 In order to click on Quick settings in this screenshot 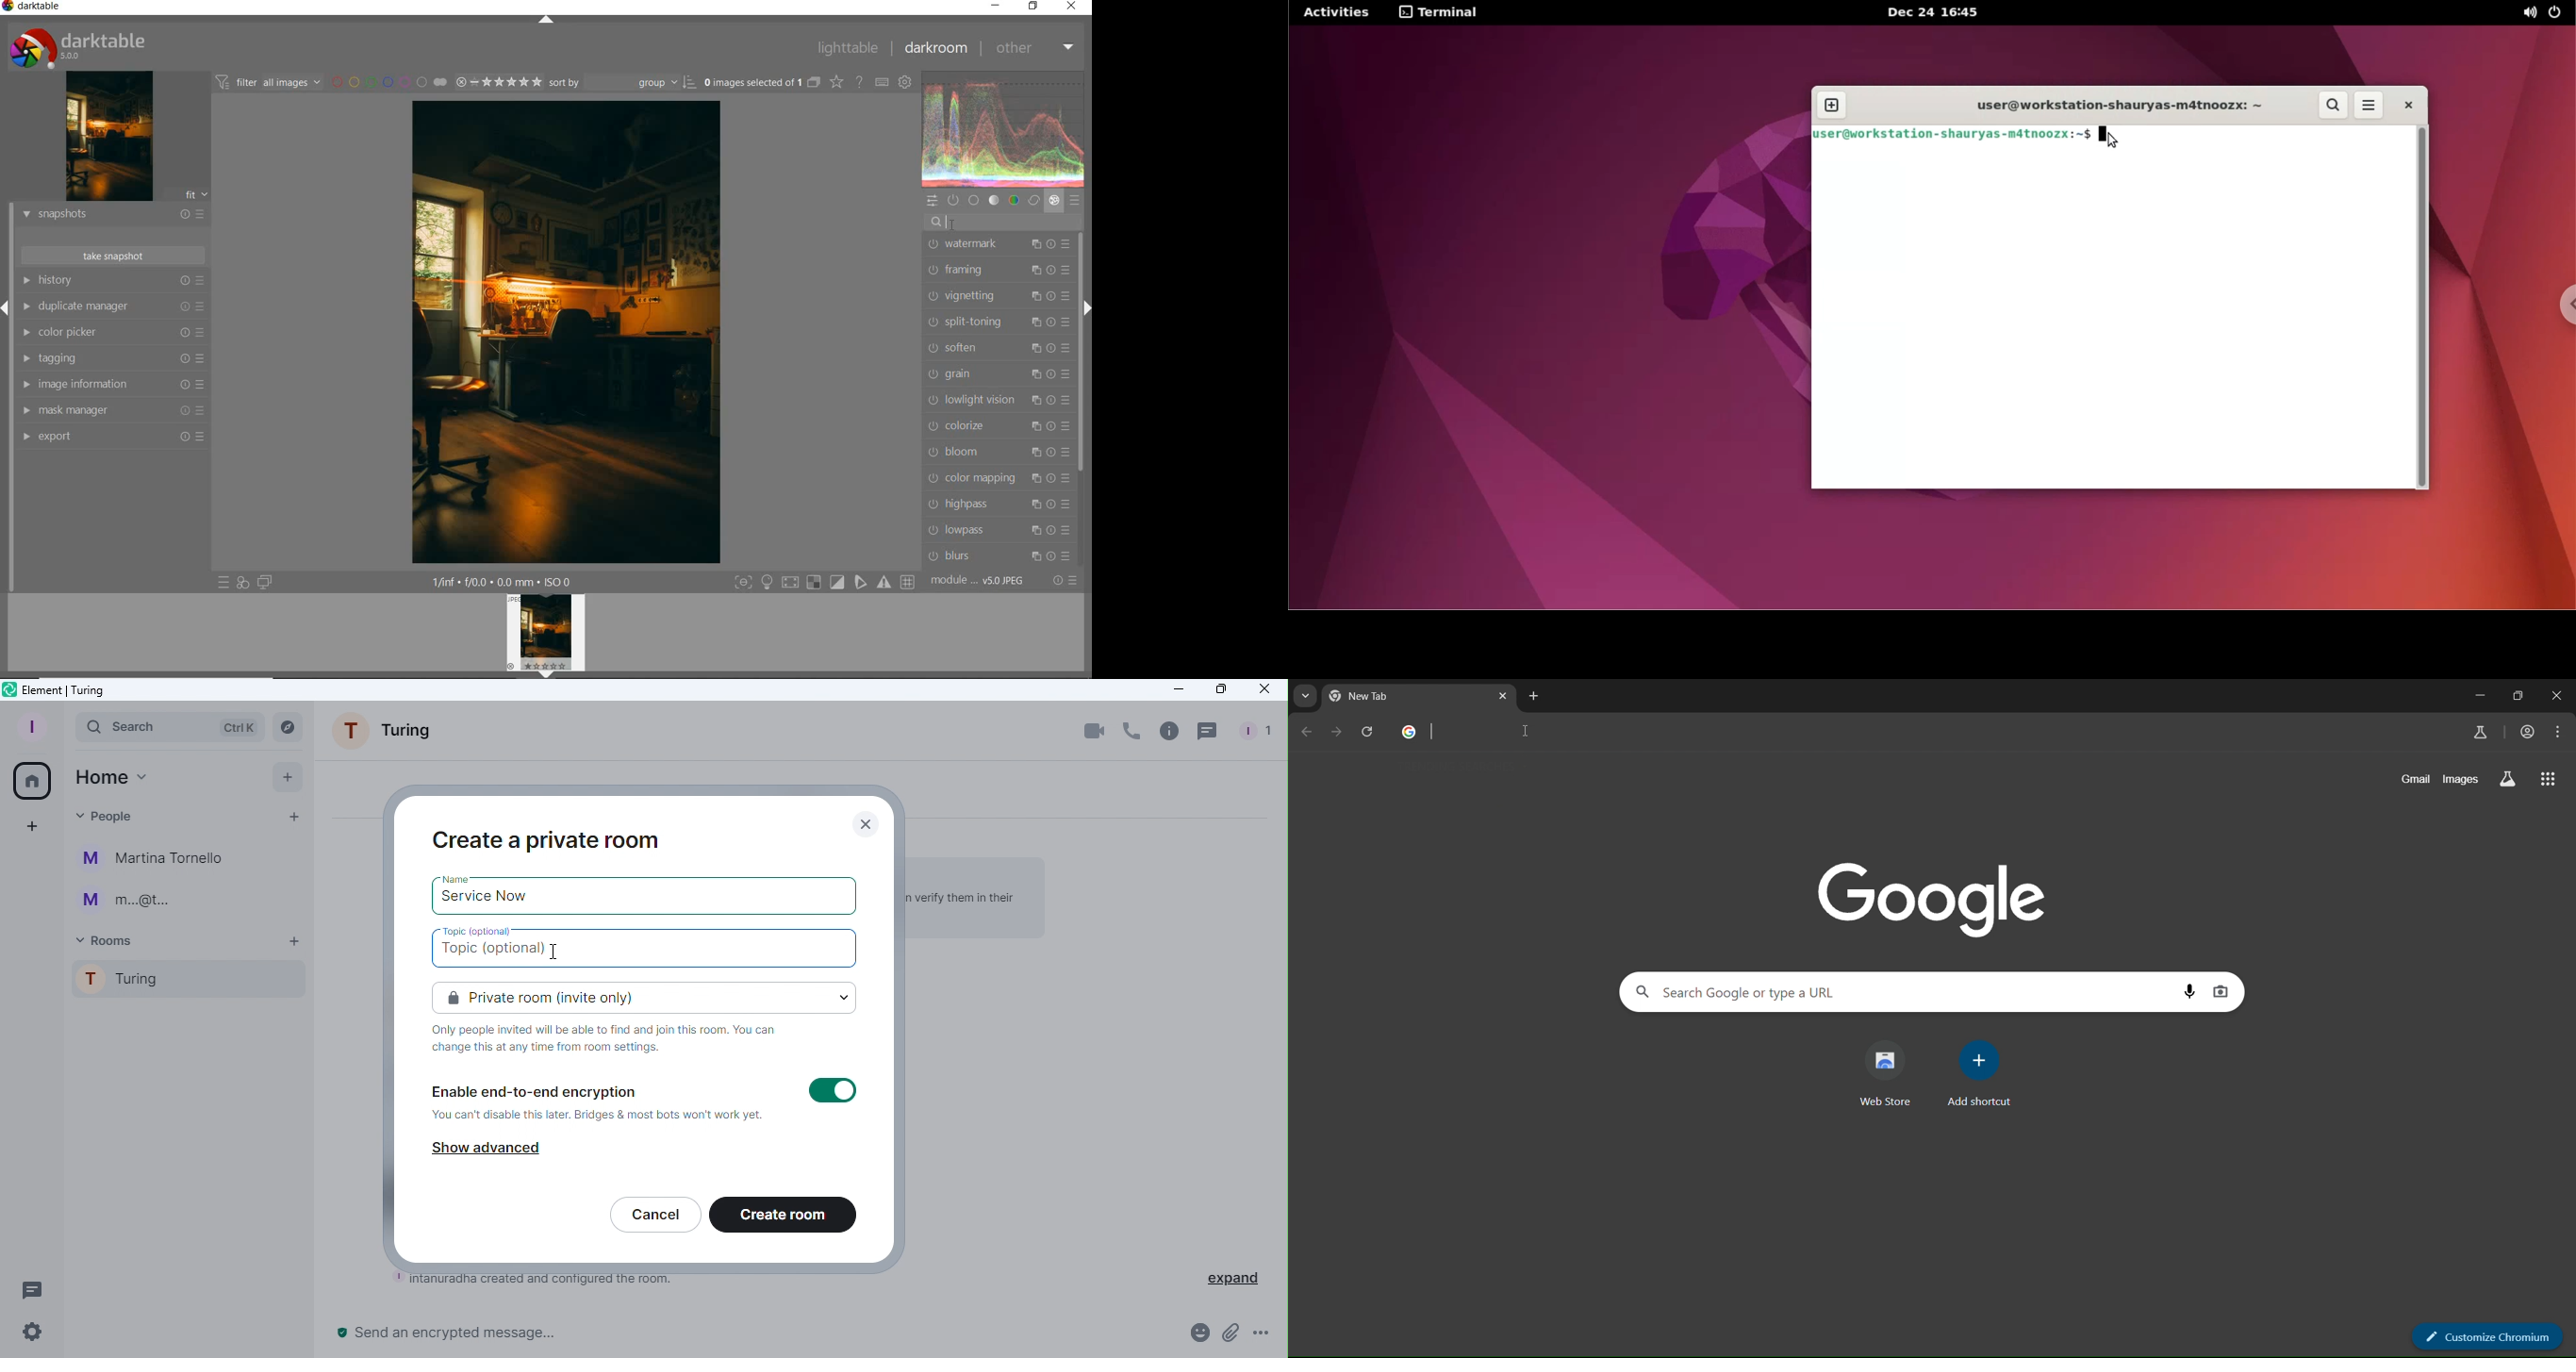, I will do `click(25, 1335)`.